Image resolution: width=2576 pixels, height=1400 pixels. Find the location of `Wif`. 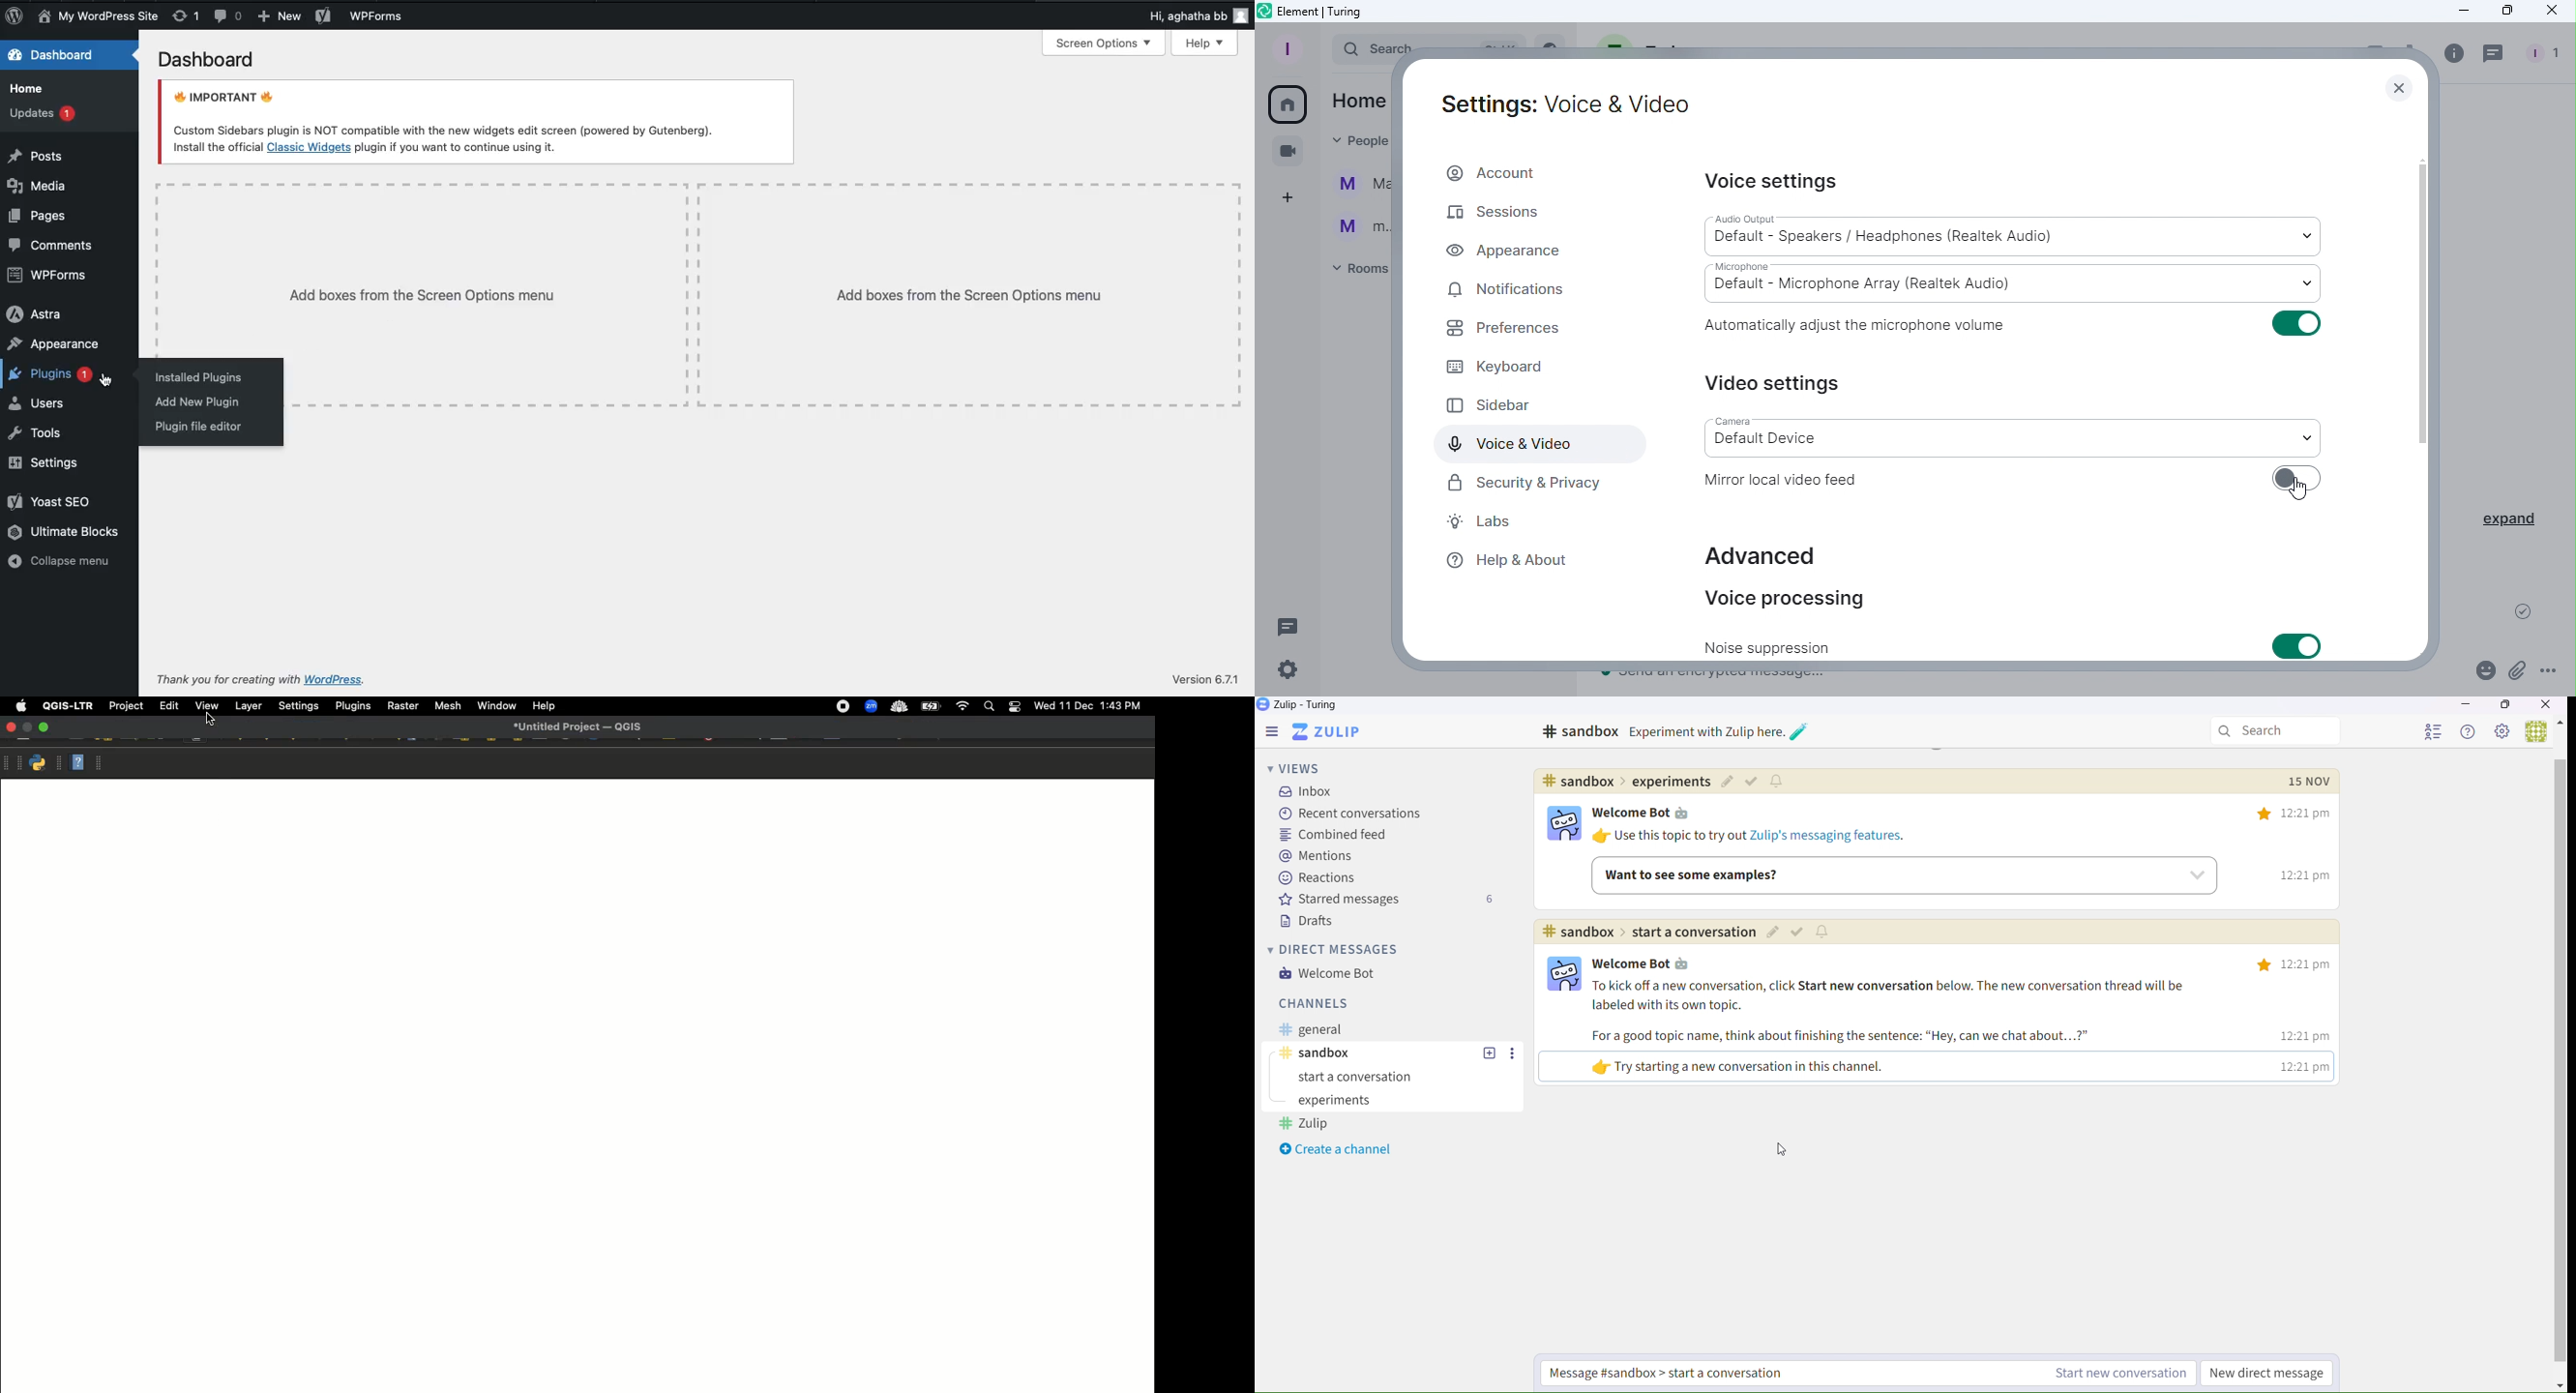

Wif is located at coordinates (963, 707).